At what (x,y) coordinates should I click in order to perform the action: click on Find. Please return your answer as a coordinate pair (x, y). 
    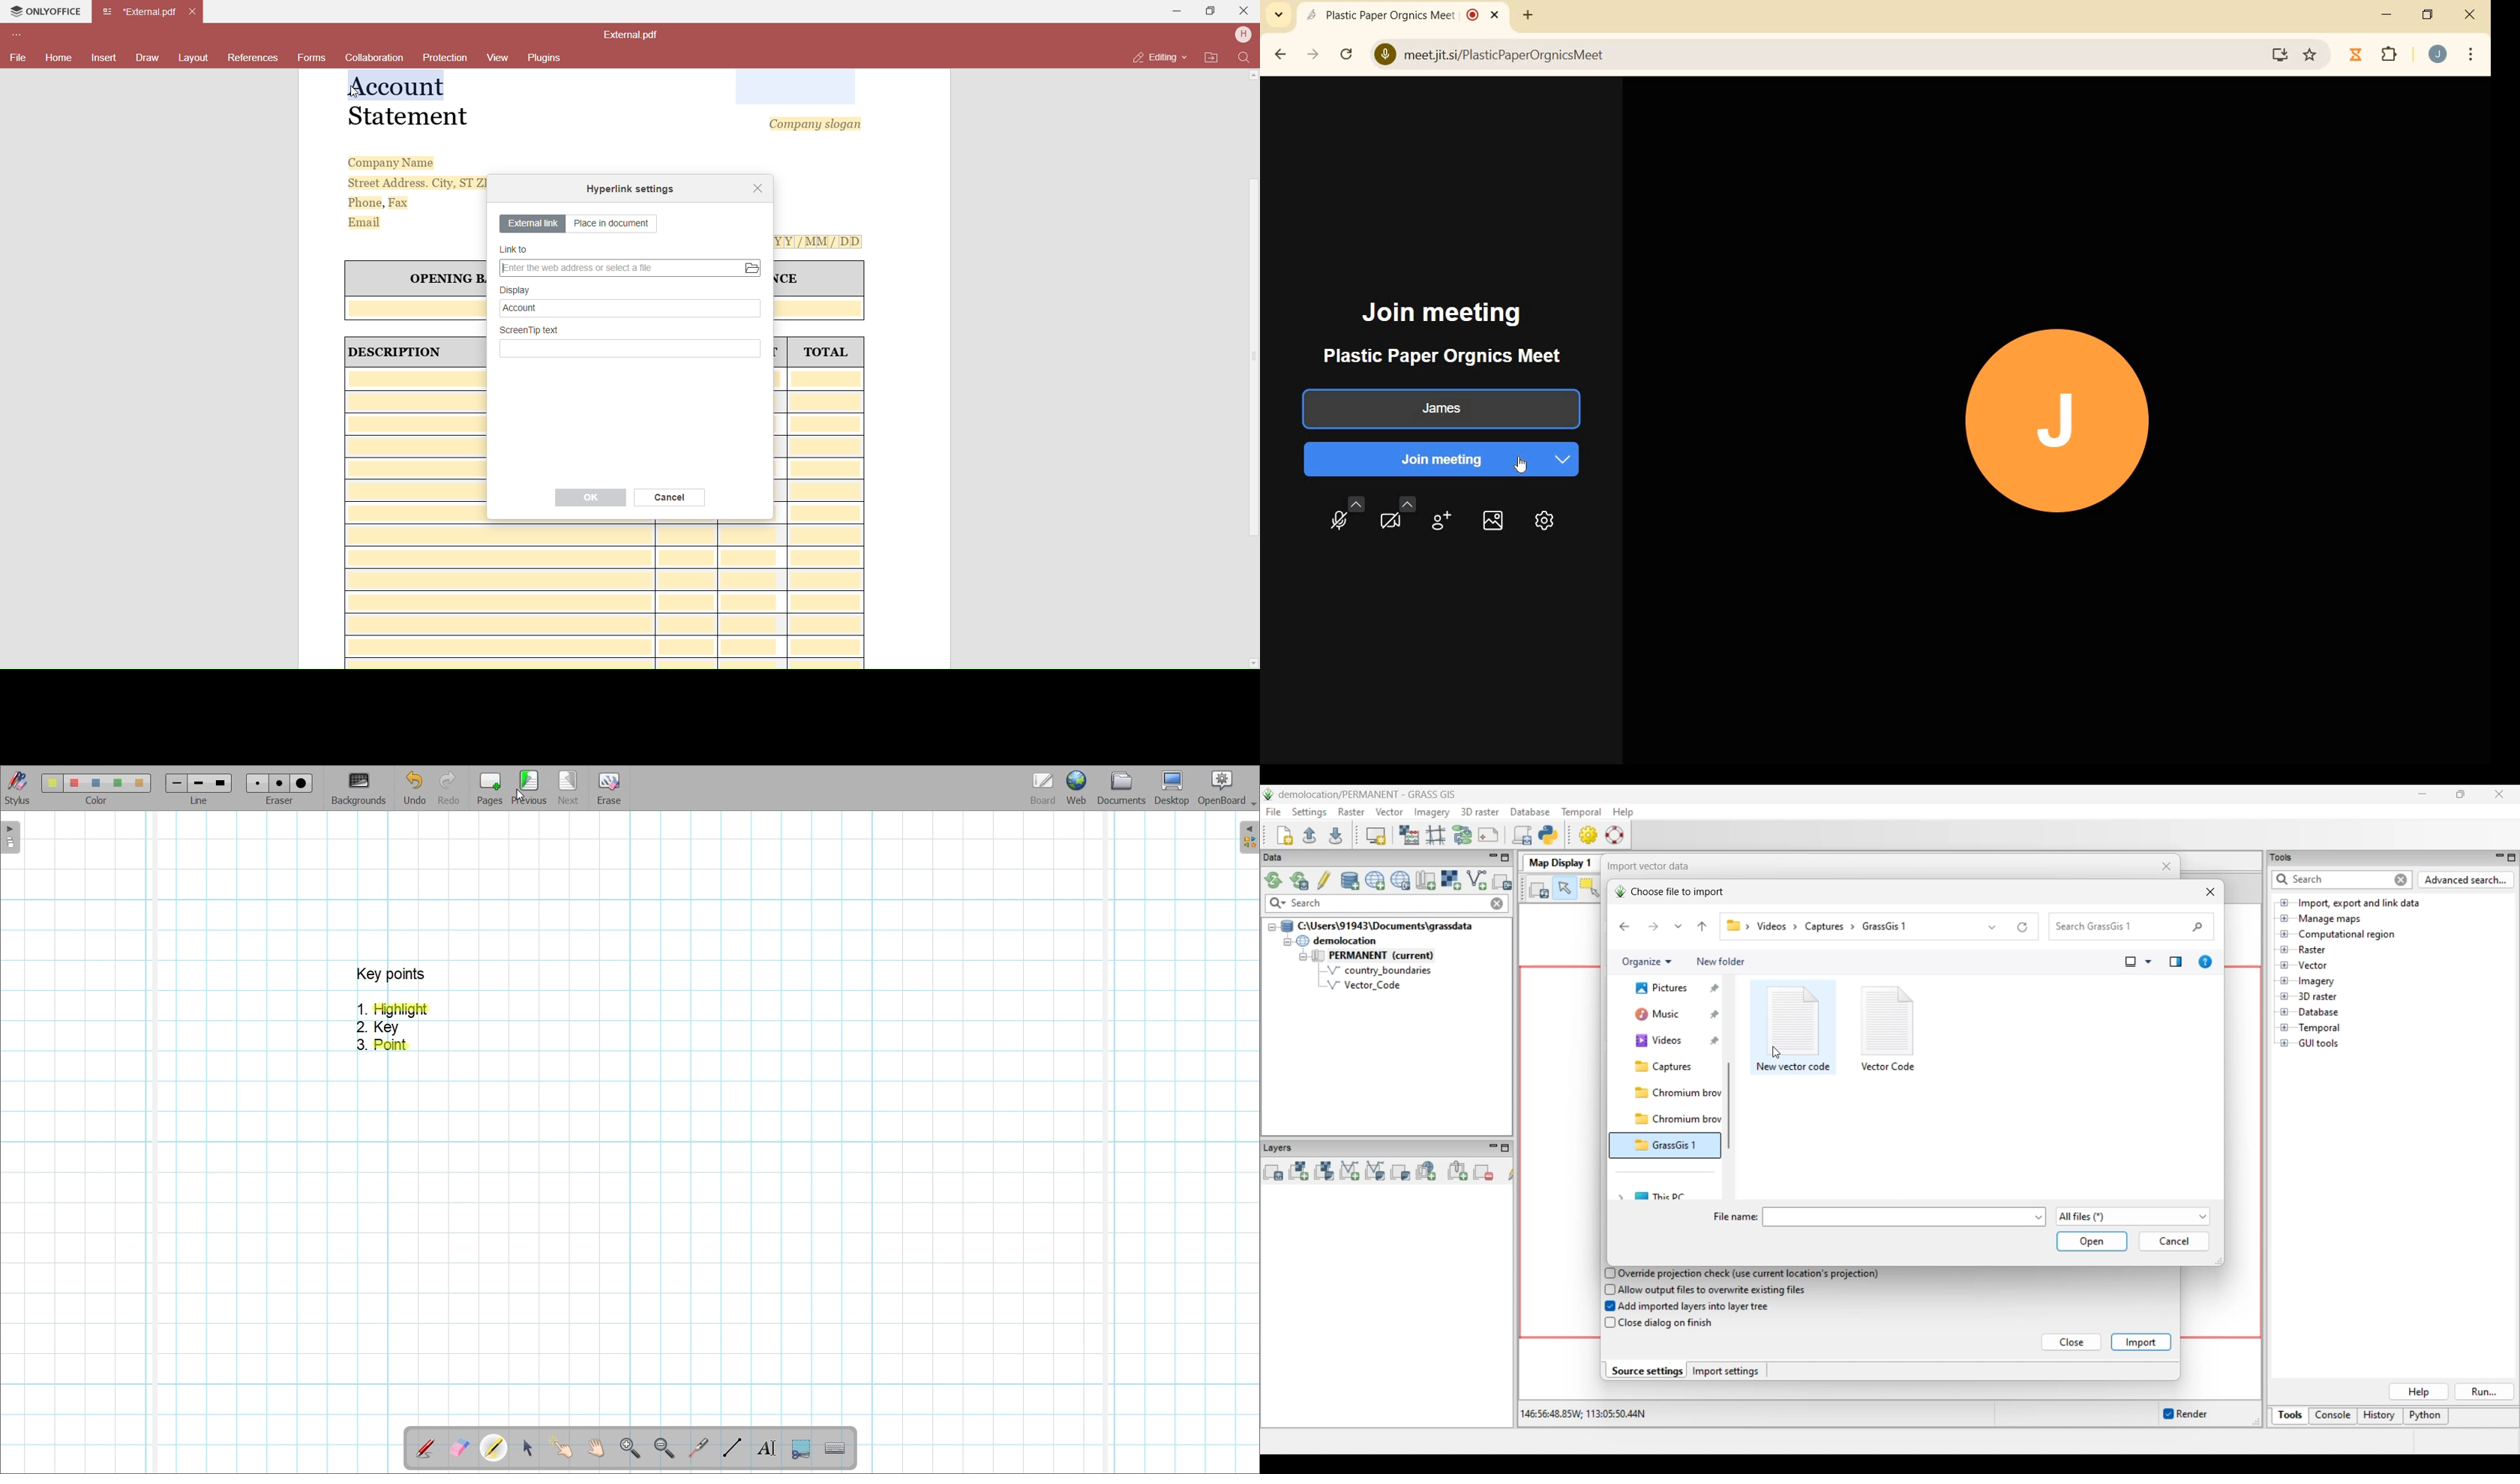
    Looking at the image, I should click on (1244, 58).